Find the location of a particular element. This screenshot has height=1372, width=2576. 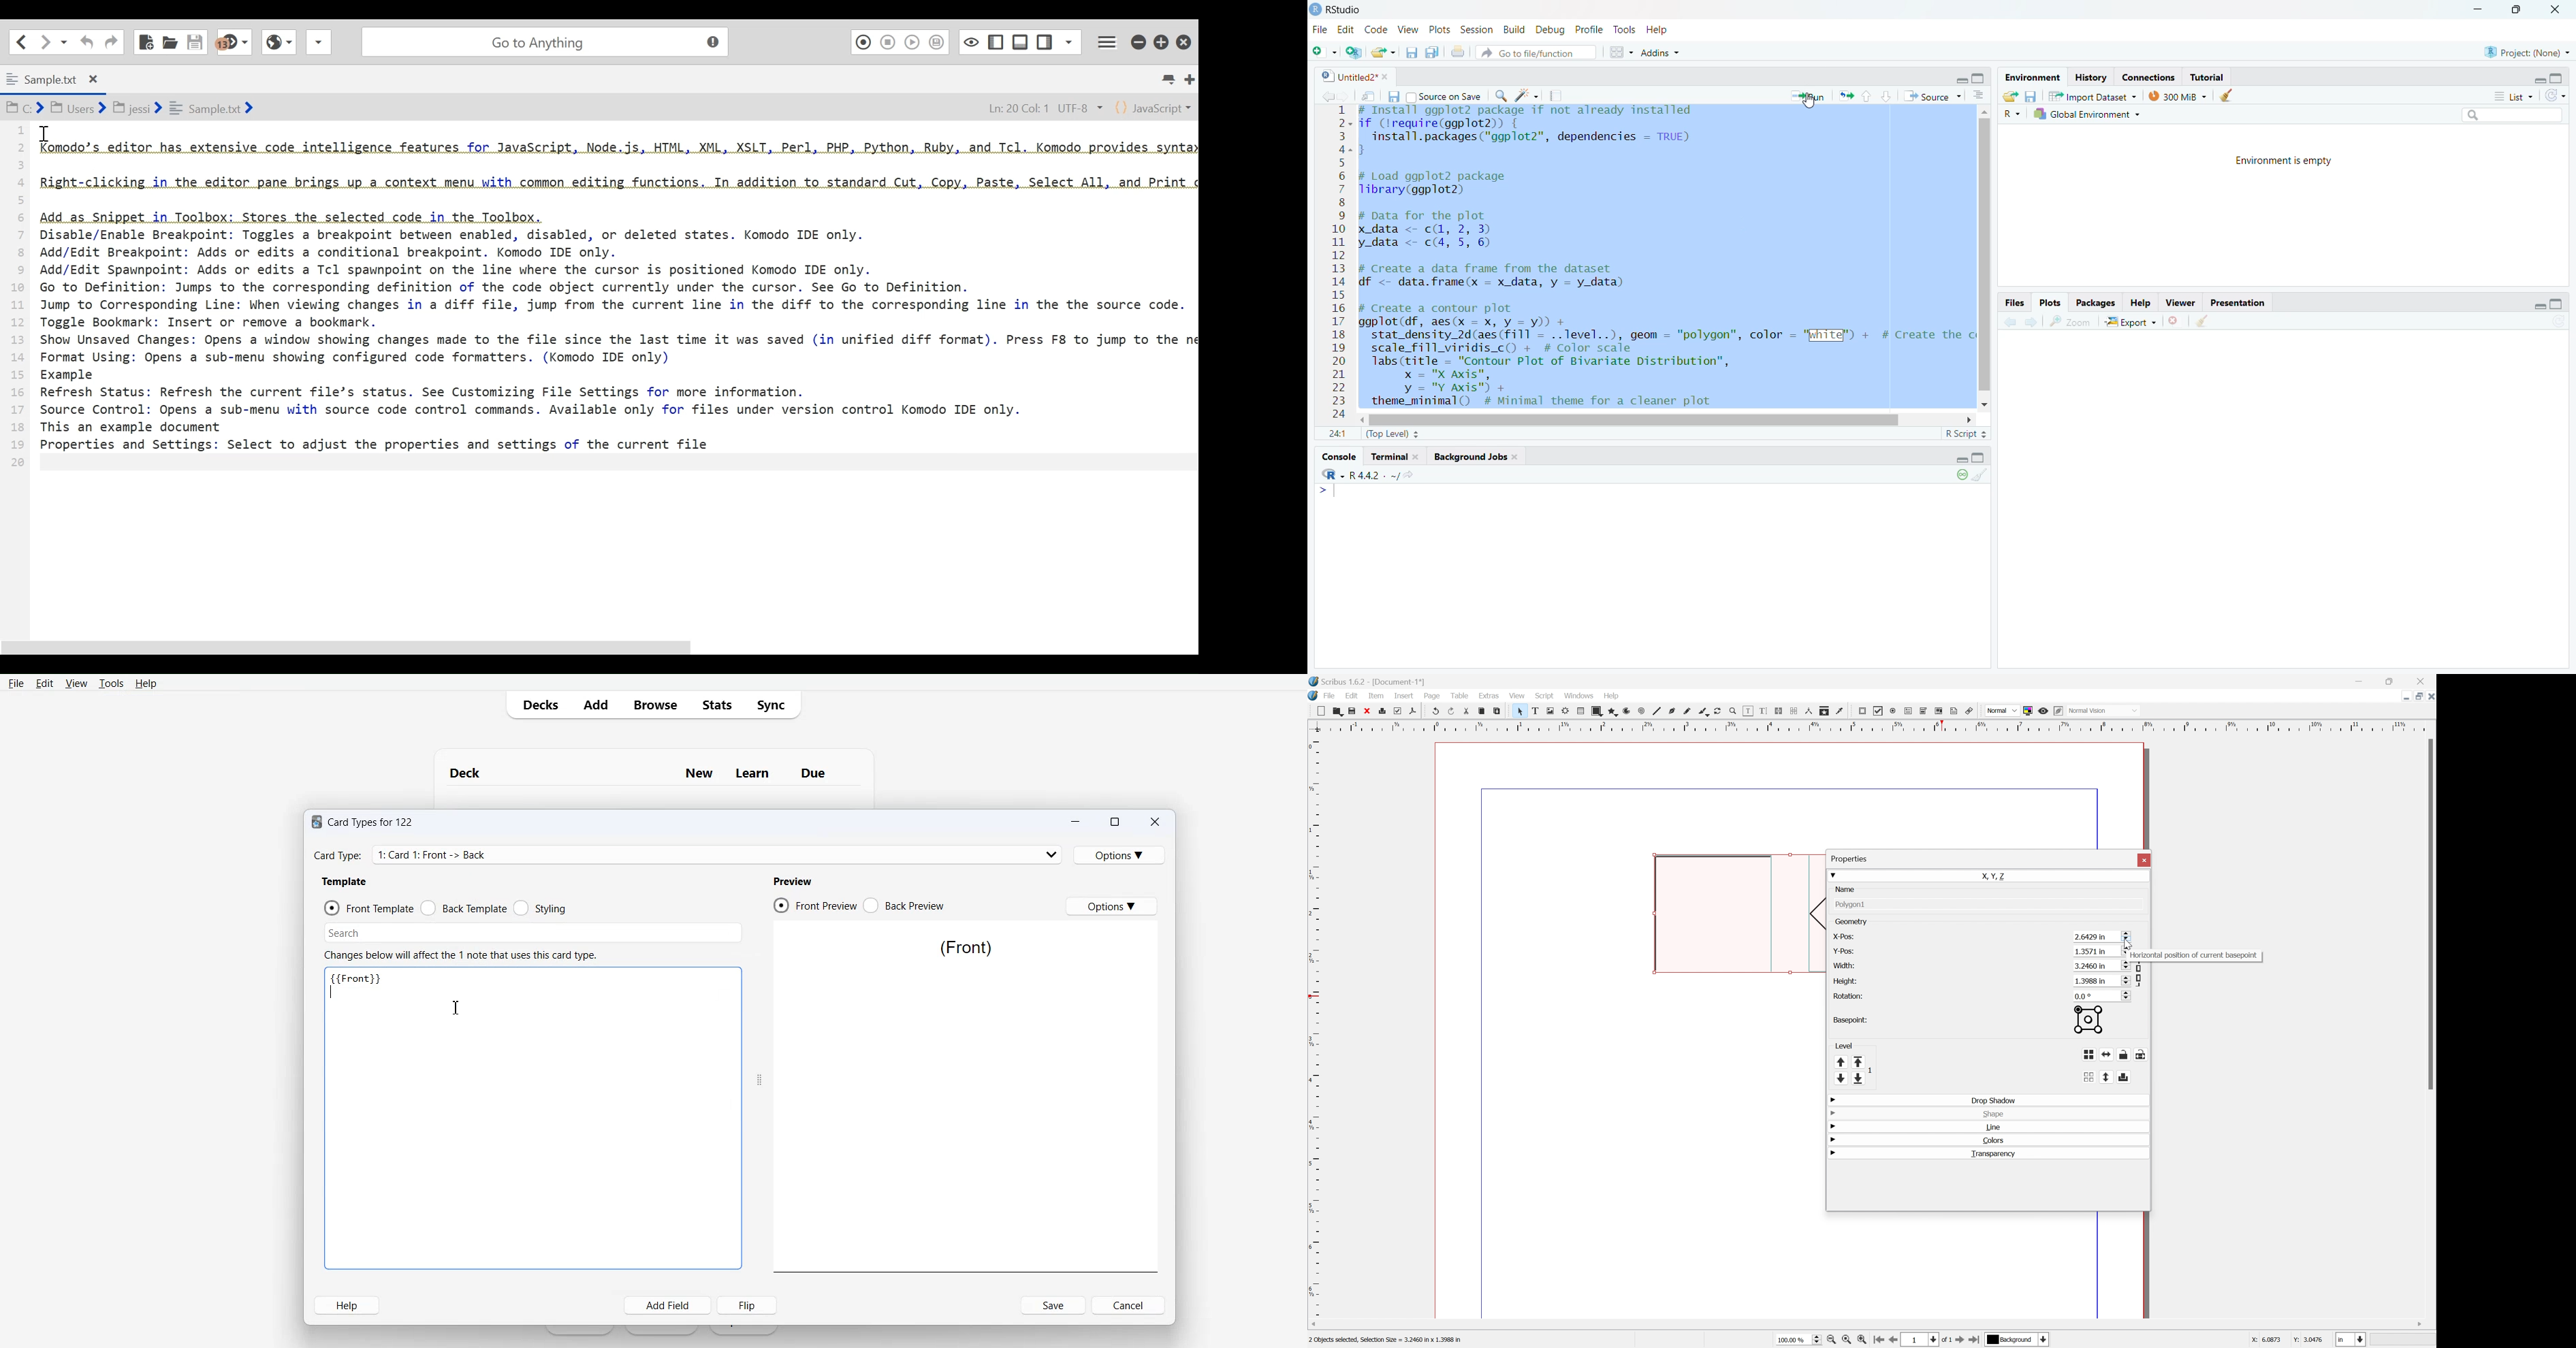

close is located at coordinates (2144, 860).